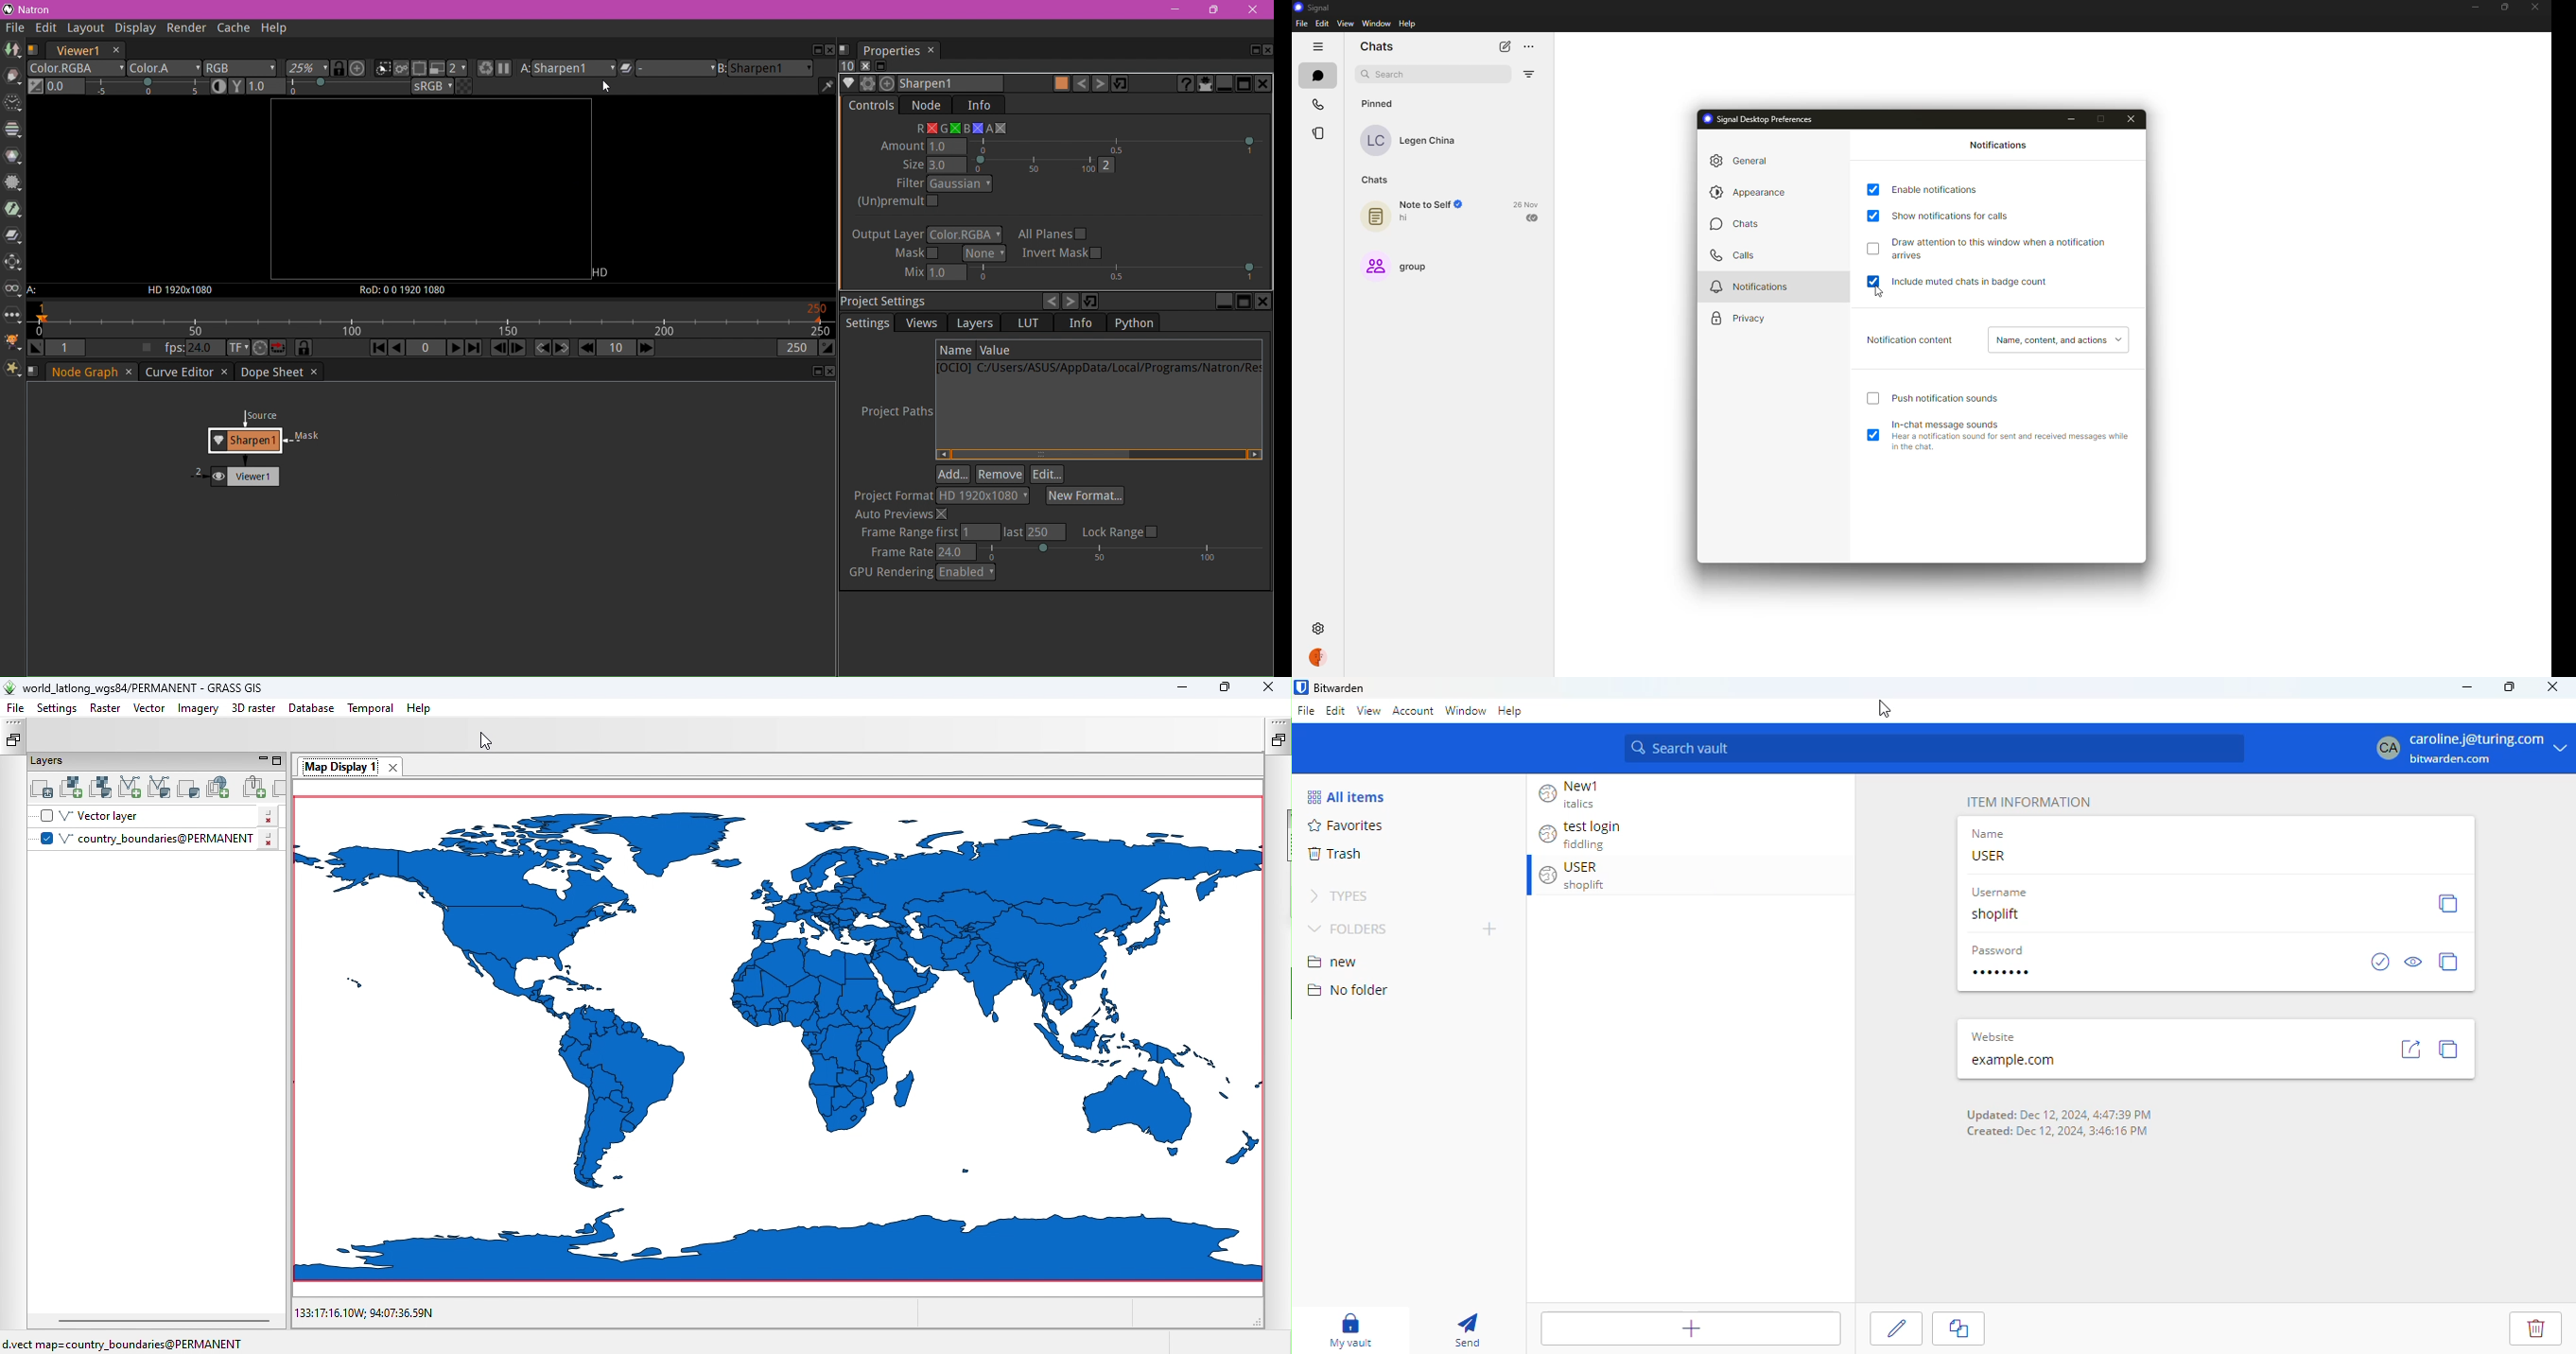 Image resolution: width=2576 pixels, height=1372 pixels. What do you see at coordinates (1355, 1327) in the screenshot?
I see `my vault` at bounding box center [1355, 1327].